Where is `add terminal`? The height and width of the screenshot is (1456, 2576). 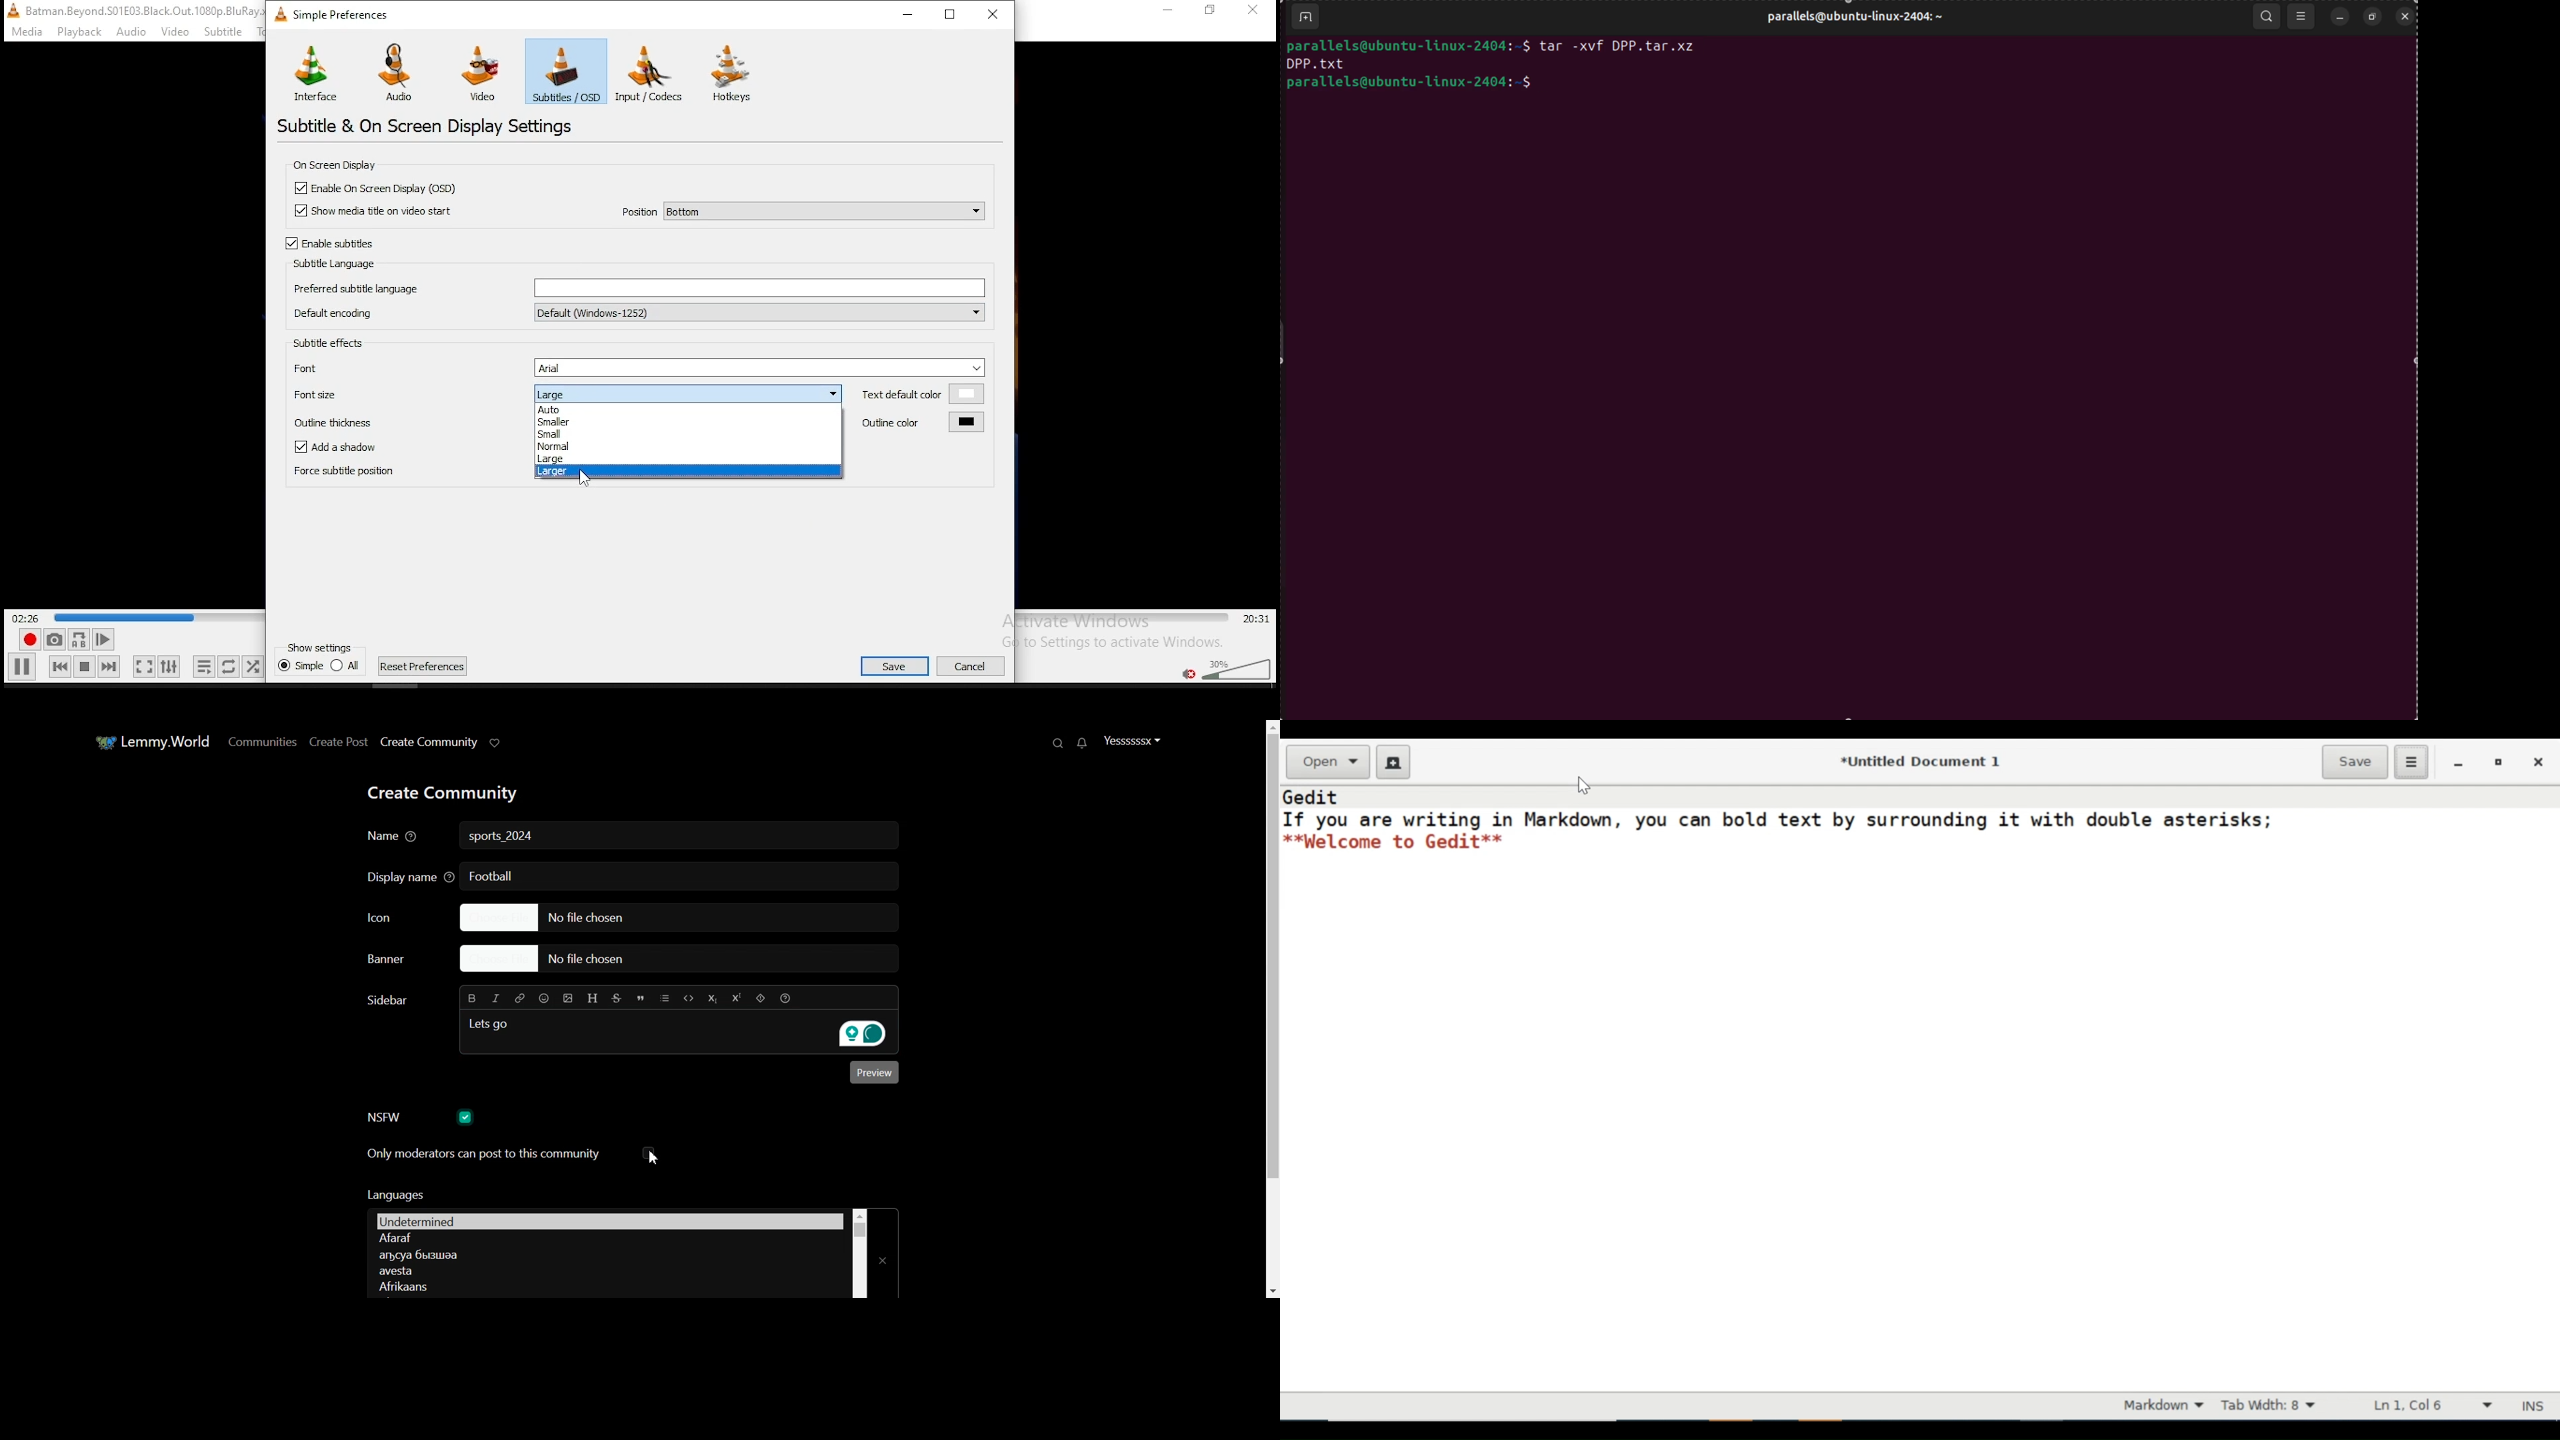
add terminal is located at coordinates (1304, 18).